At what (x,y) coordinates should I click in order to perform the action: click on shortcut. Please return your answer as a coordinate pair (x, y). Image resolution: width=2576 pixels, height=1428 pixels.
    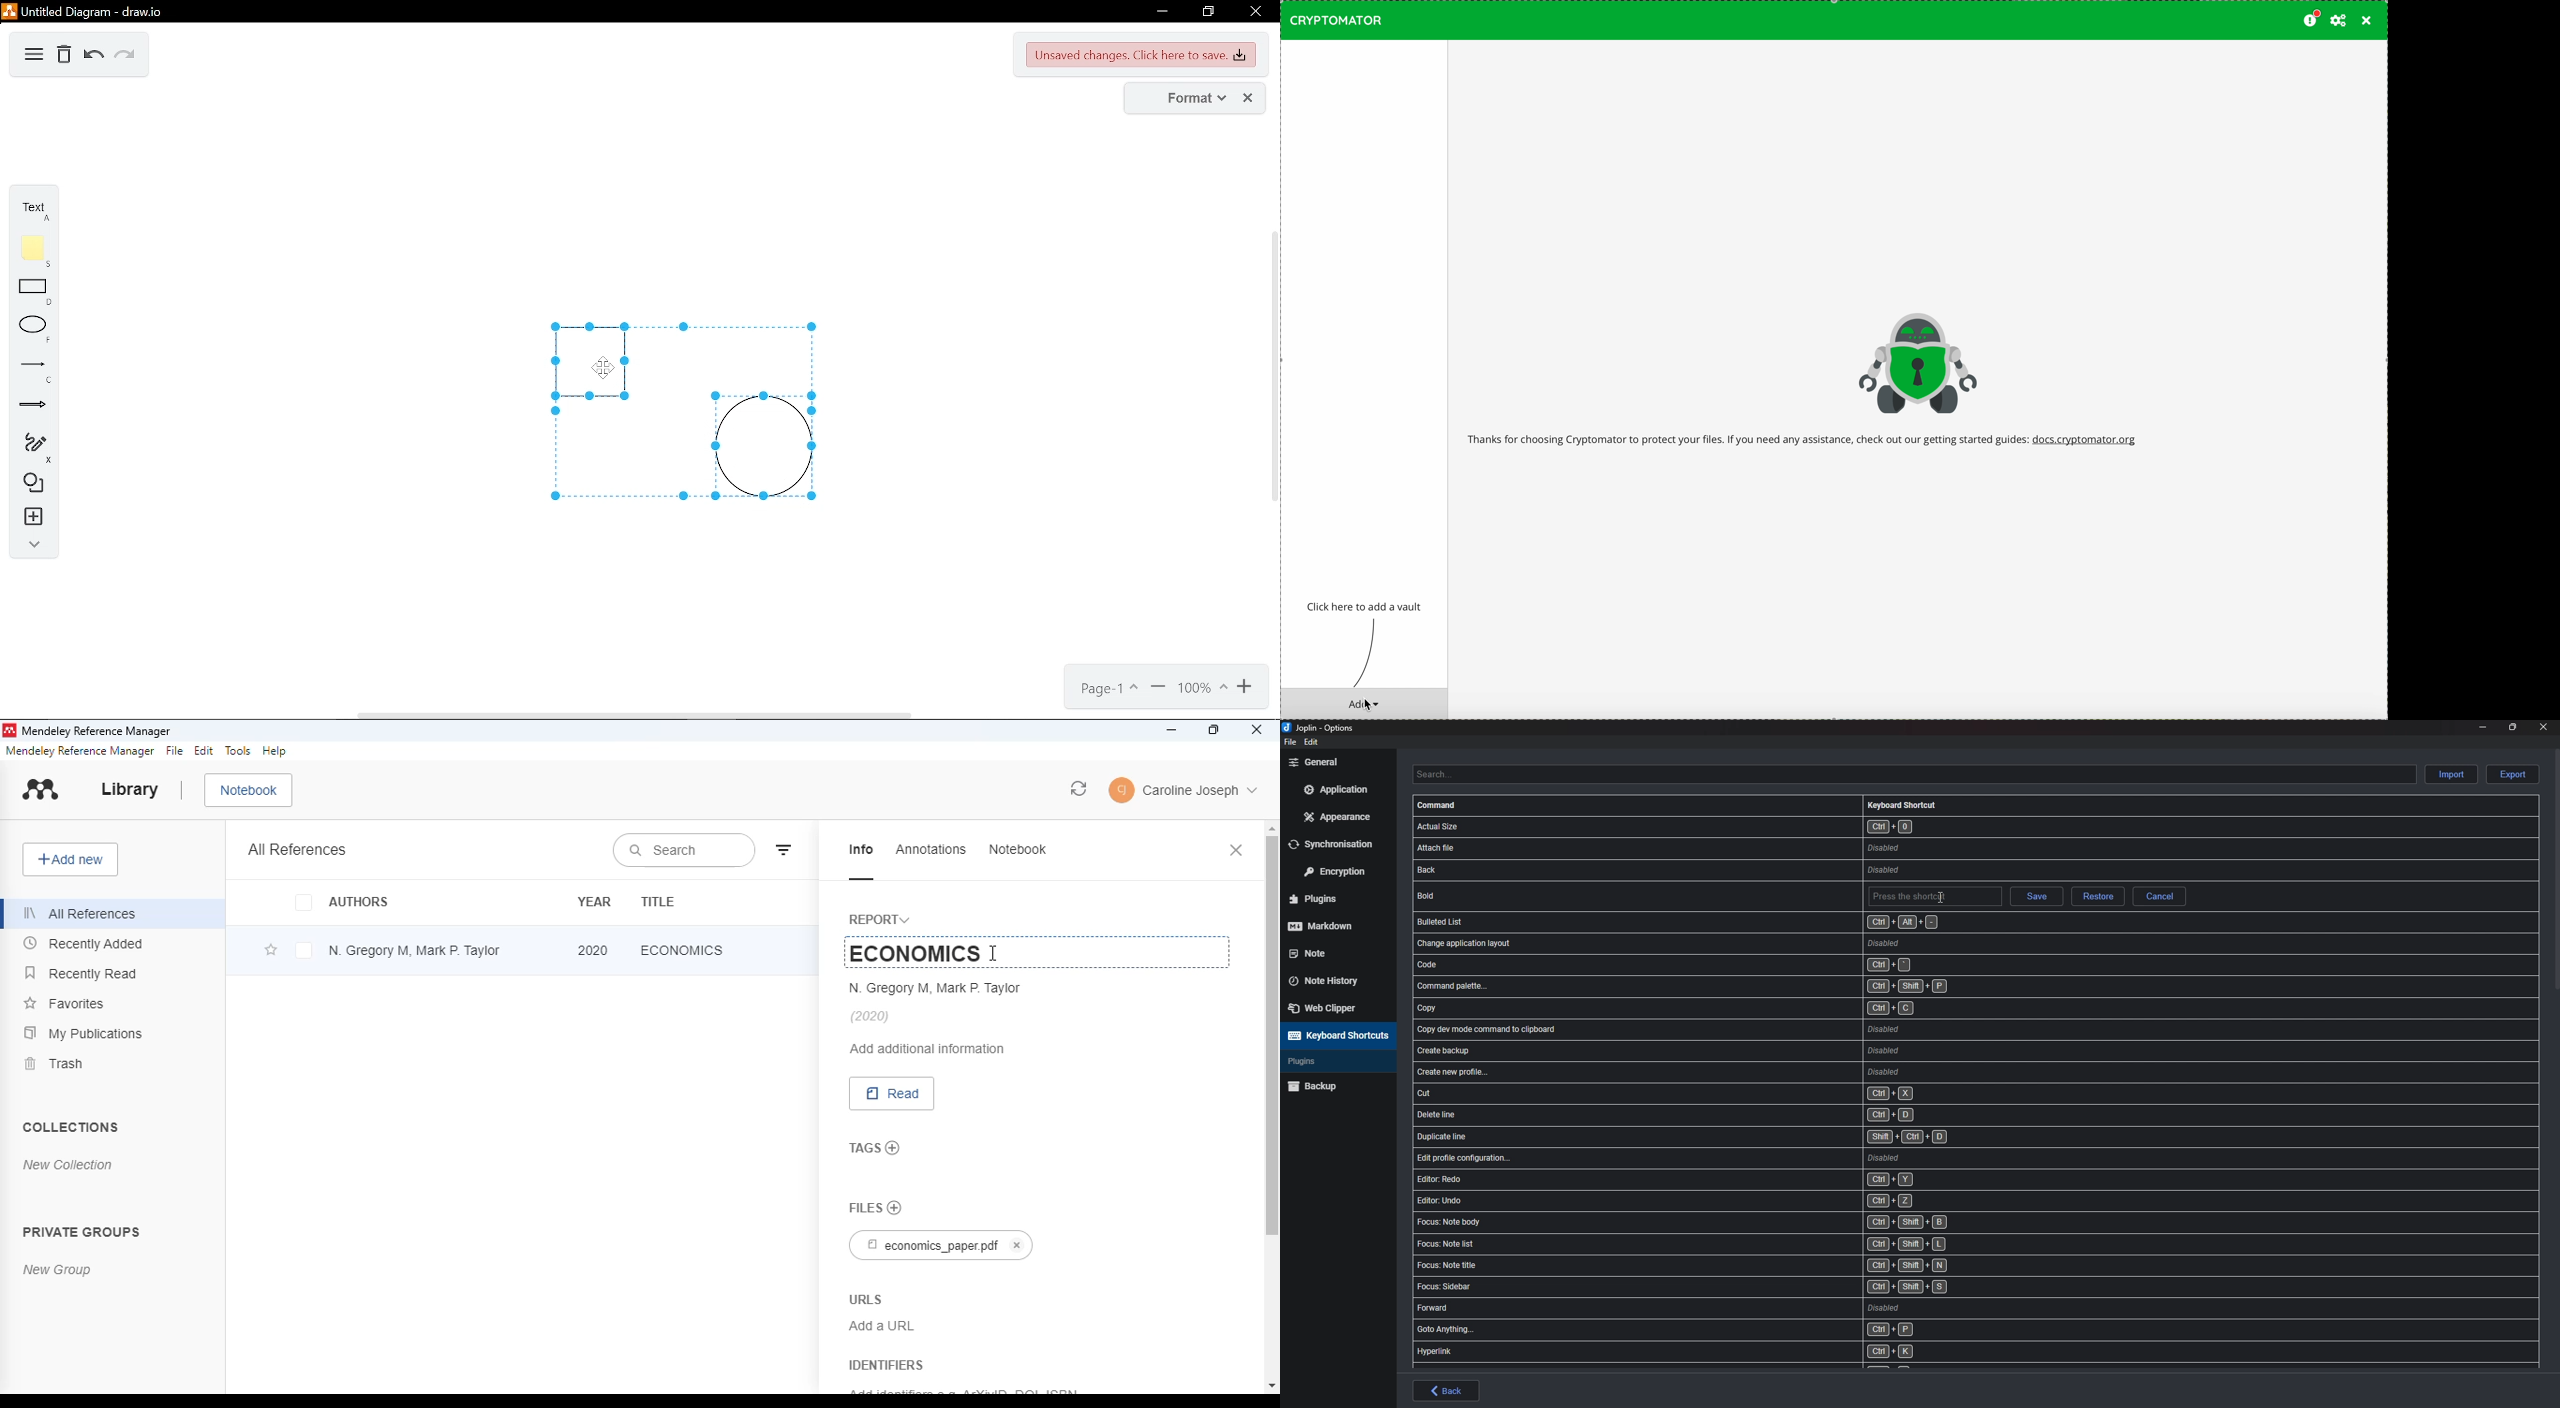
    Looking at the image, I should click on (1735, 1115).